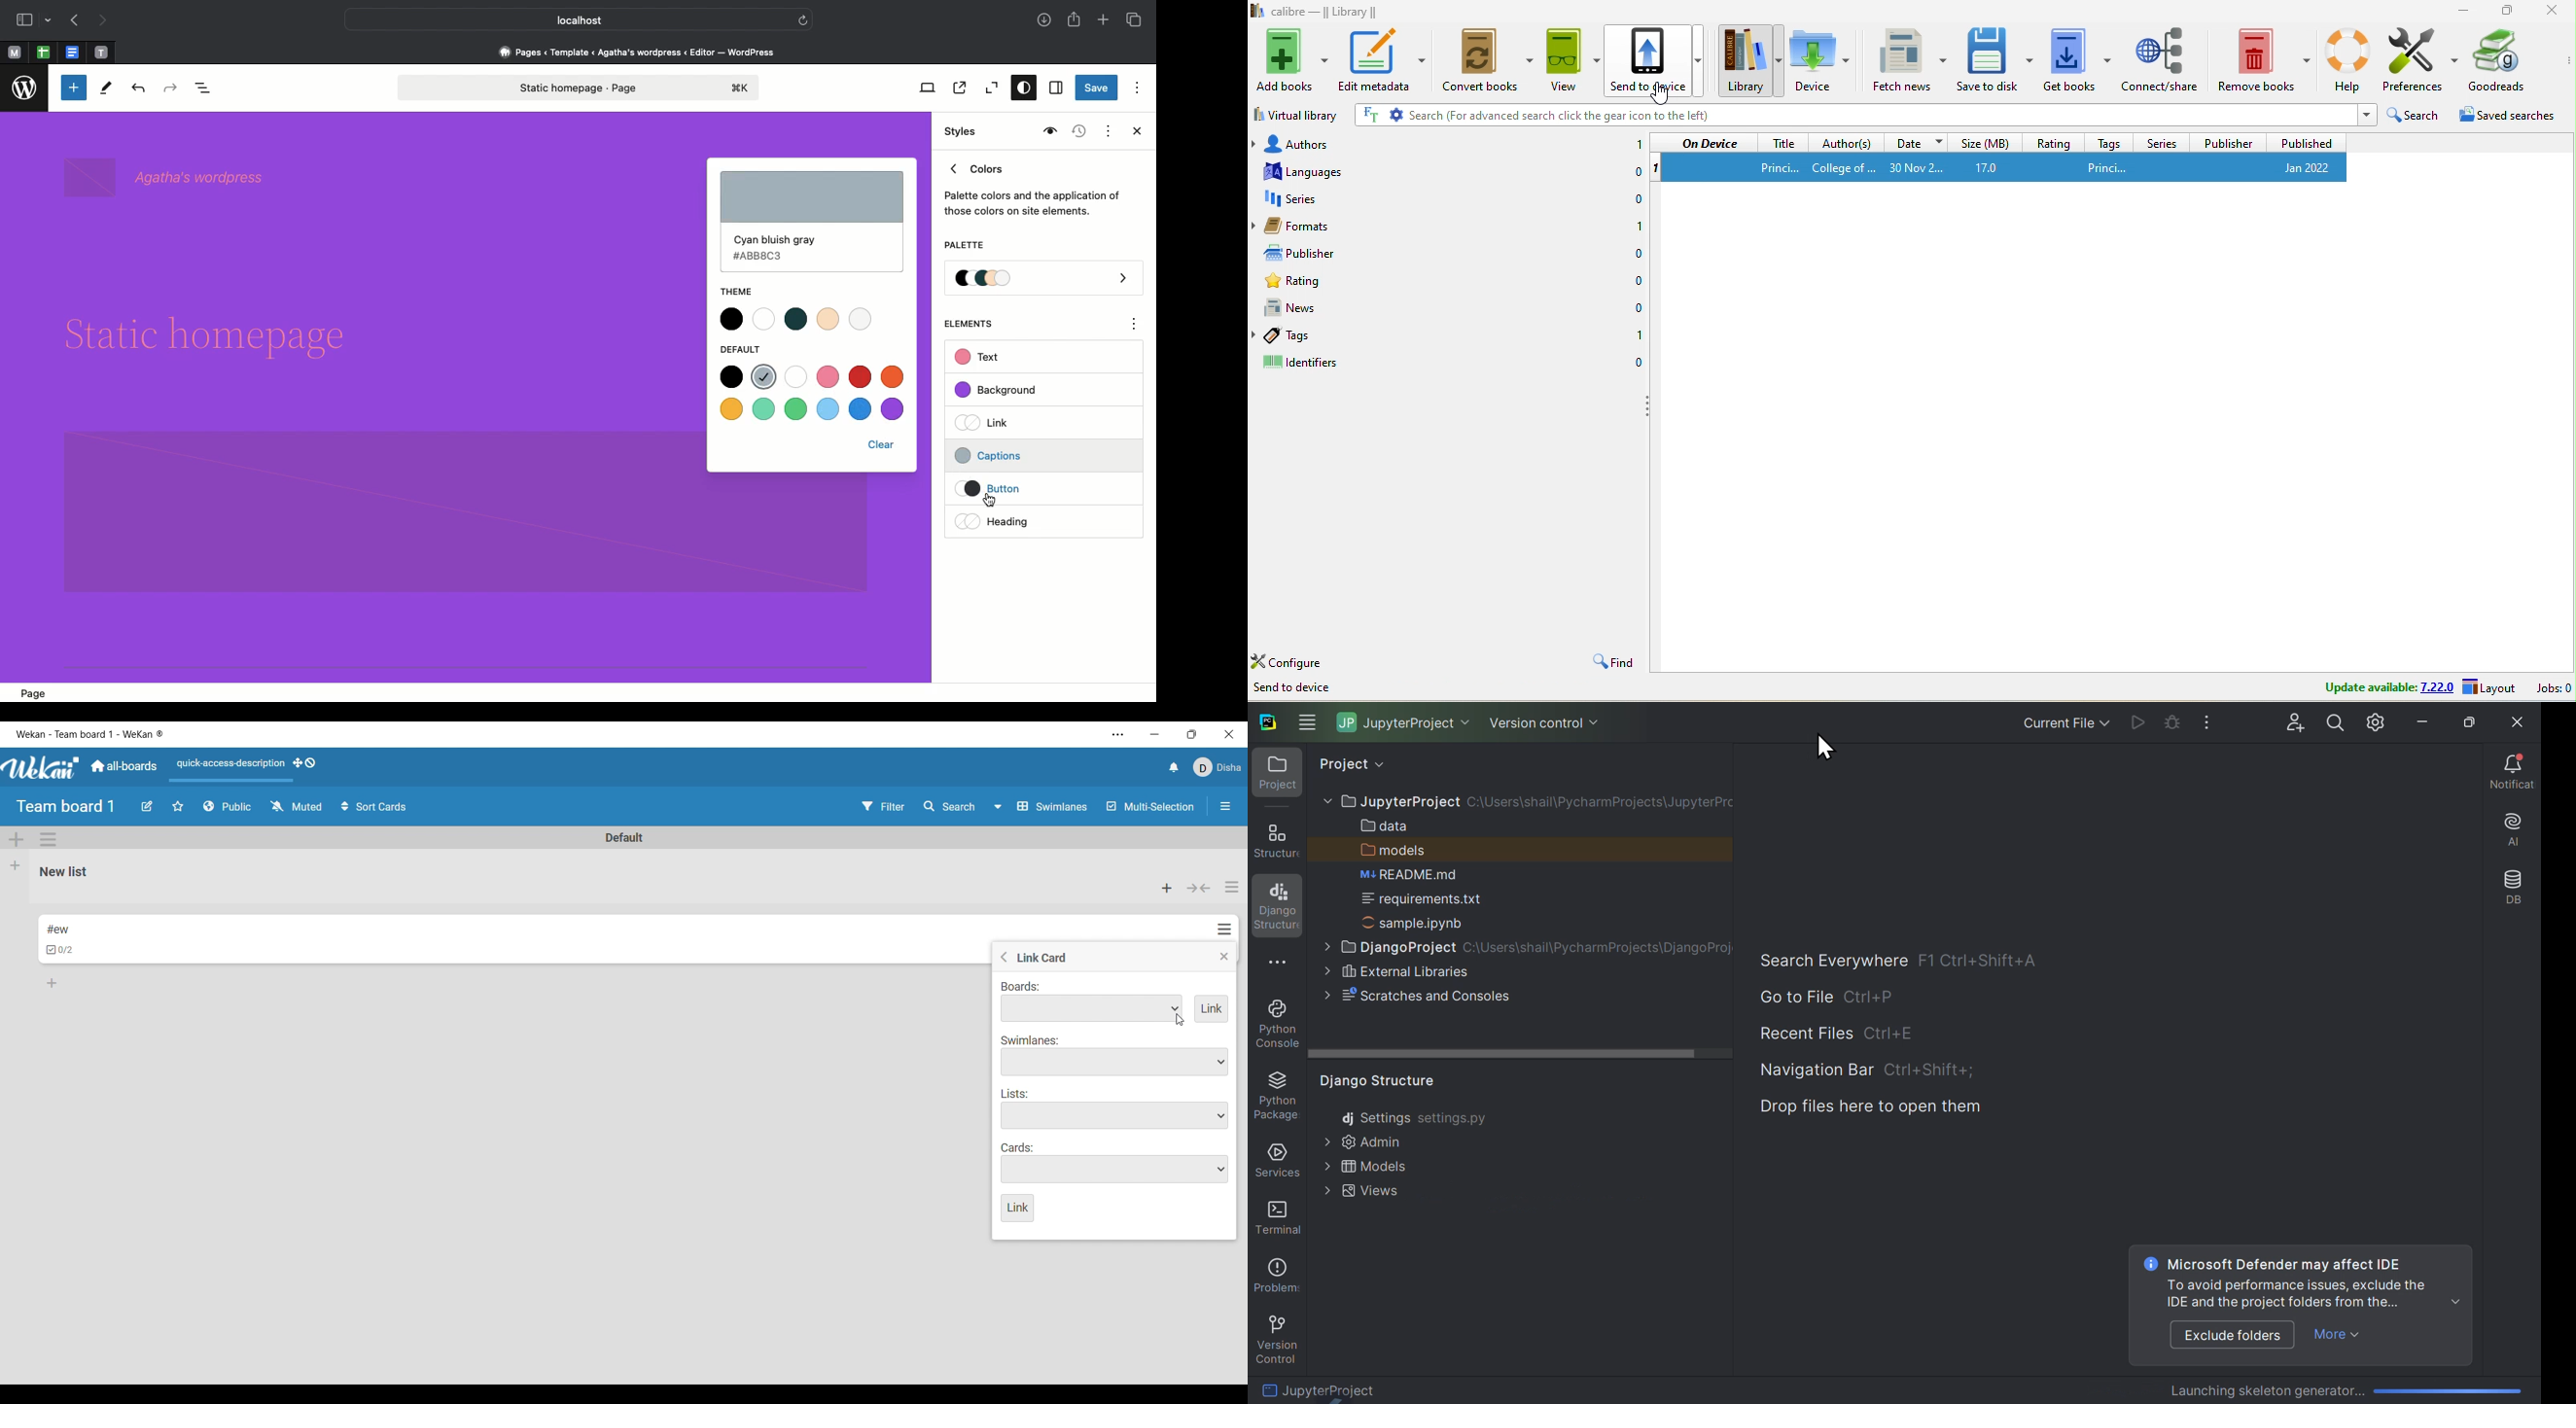  Describe the element at coordinates (2510, 117) in the screenshot. I see `saved searches` at that location.